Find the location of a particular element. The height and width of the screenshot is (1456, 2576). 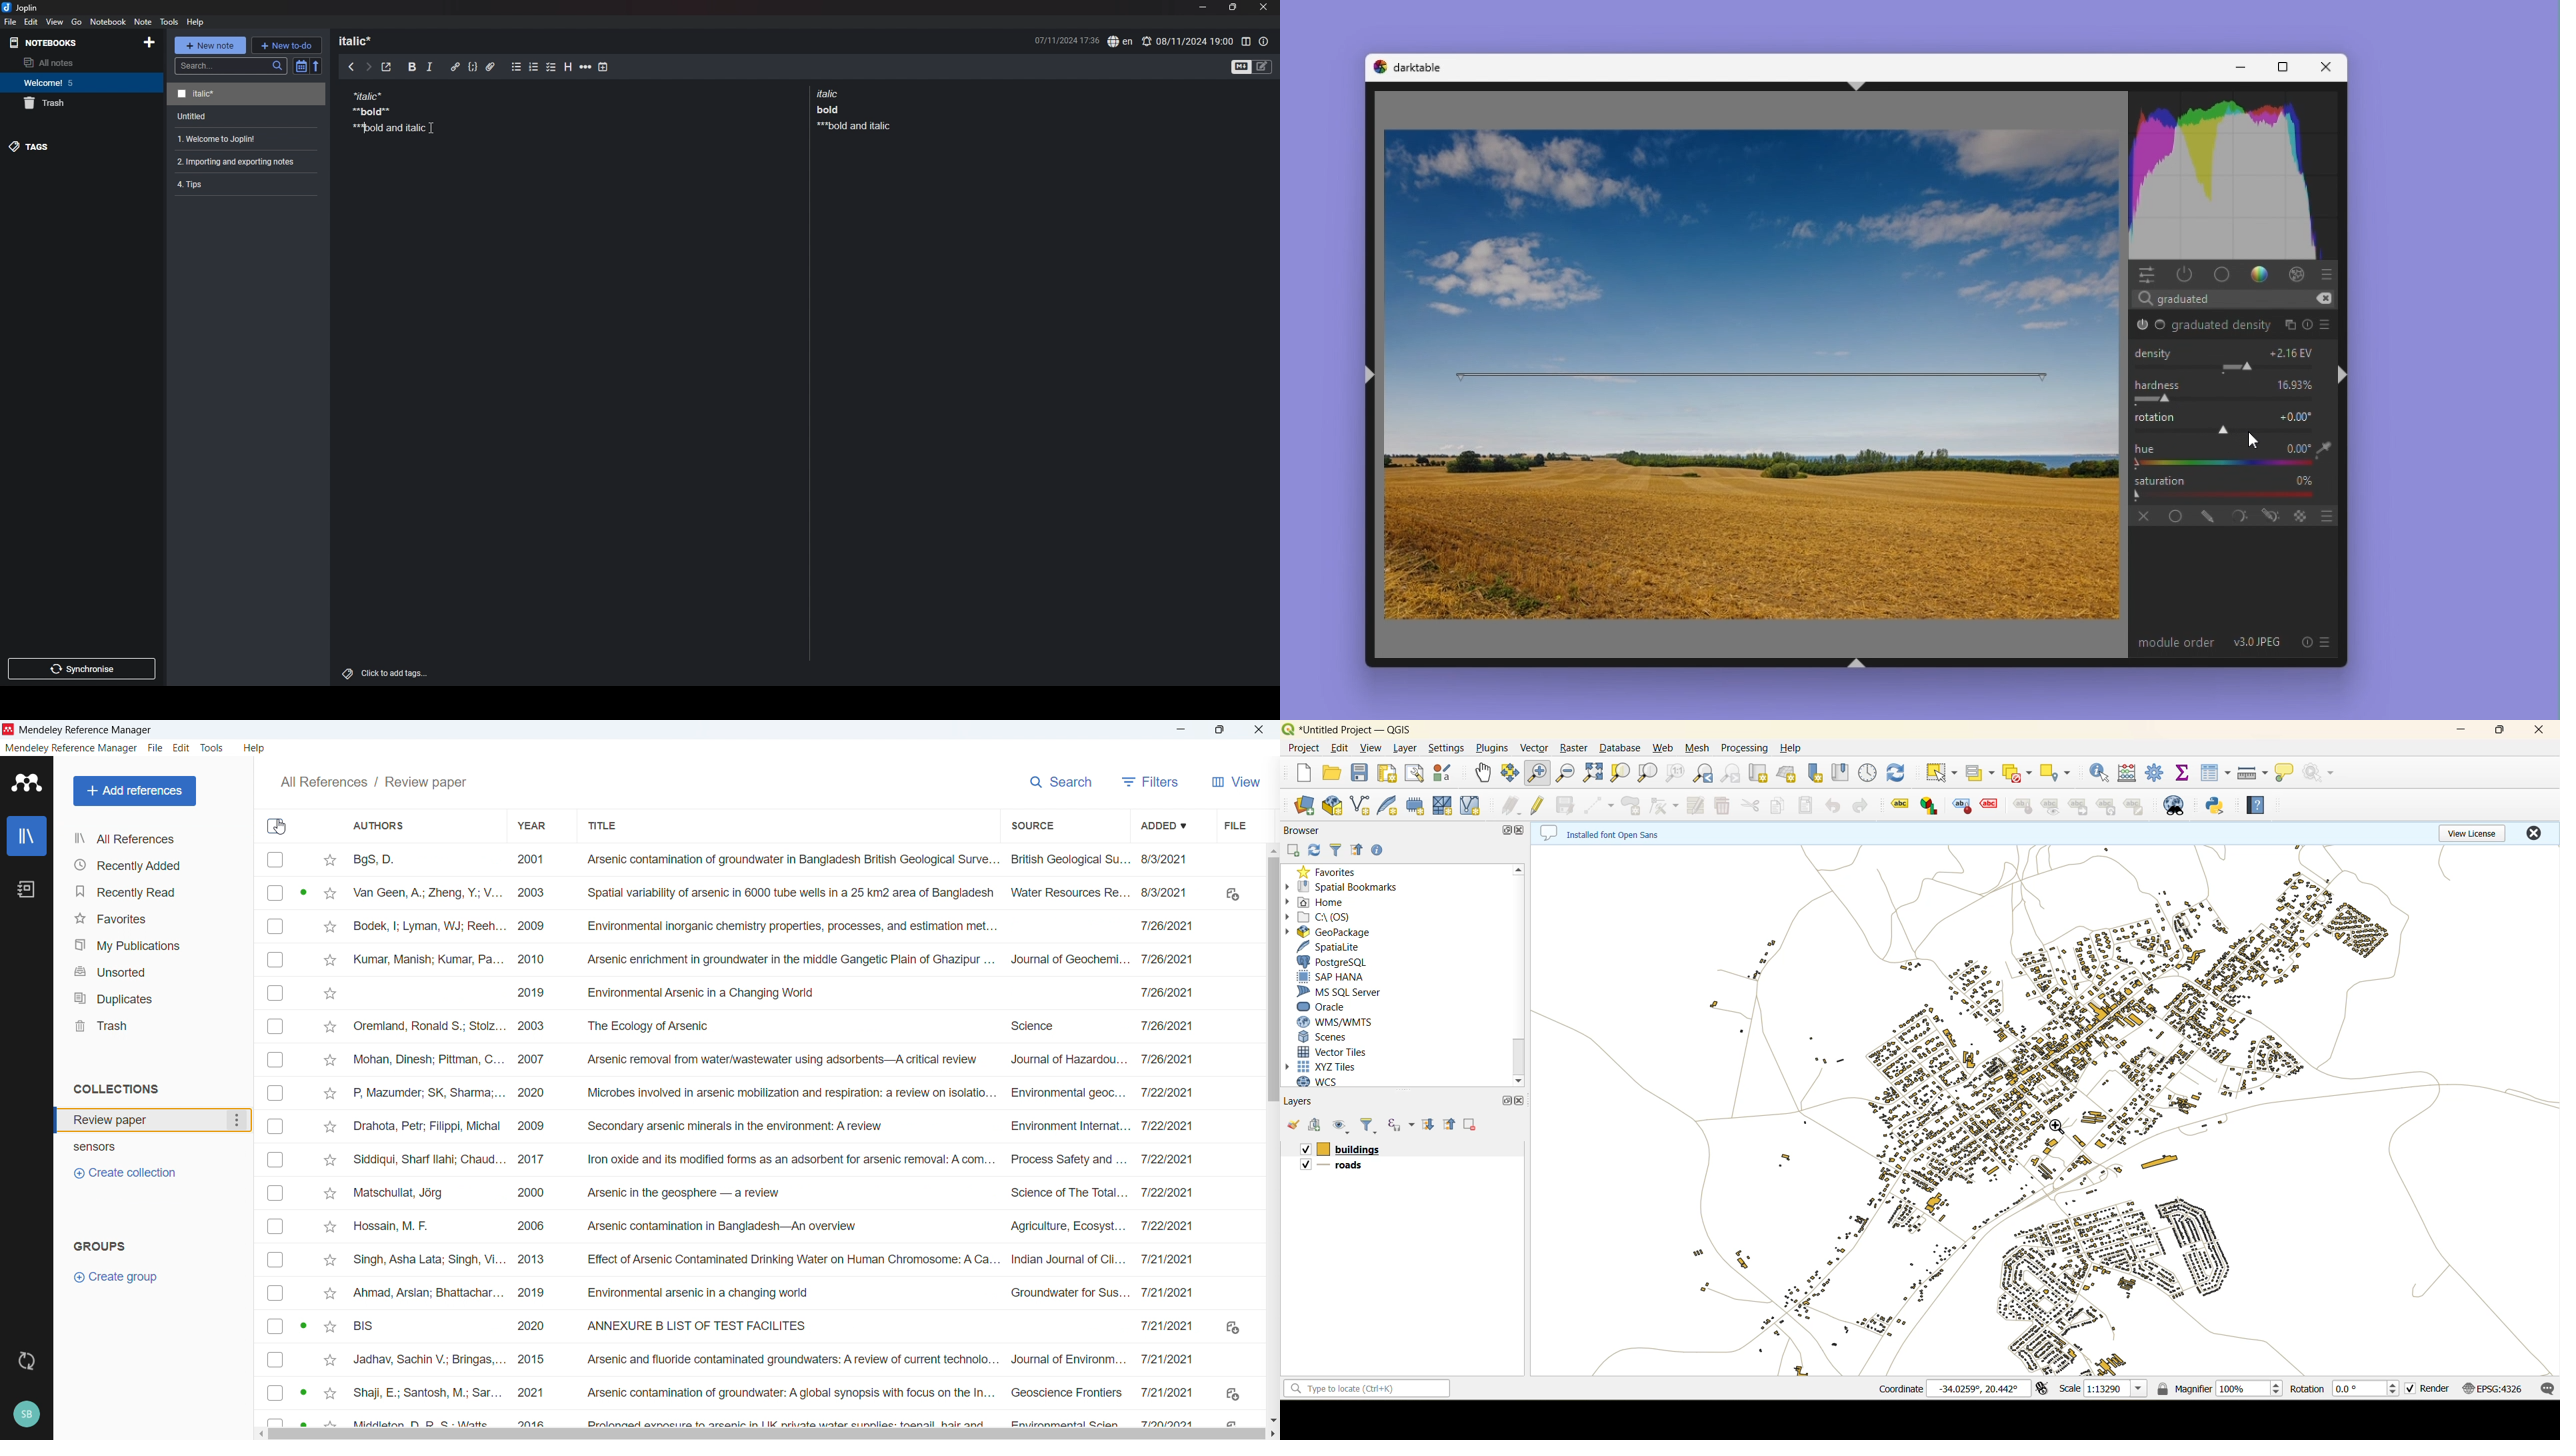

project is located at coordinates (1304, 749).